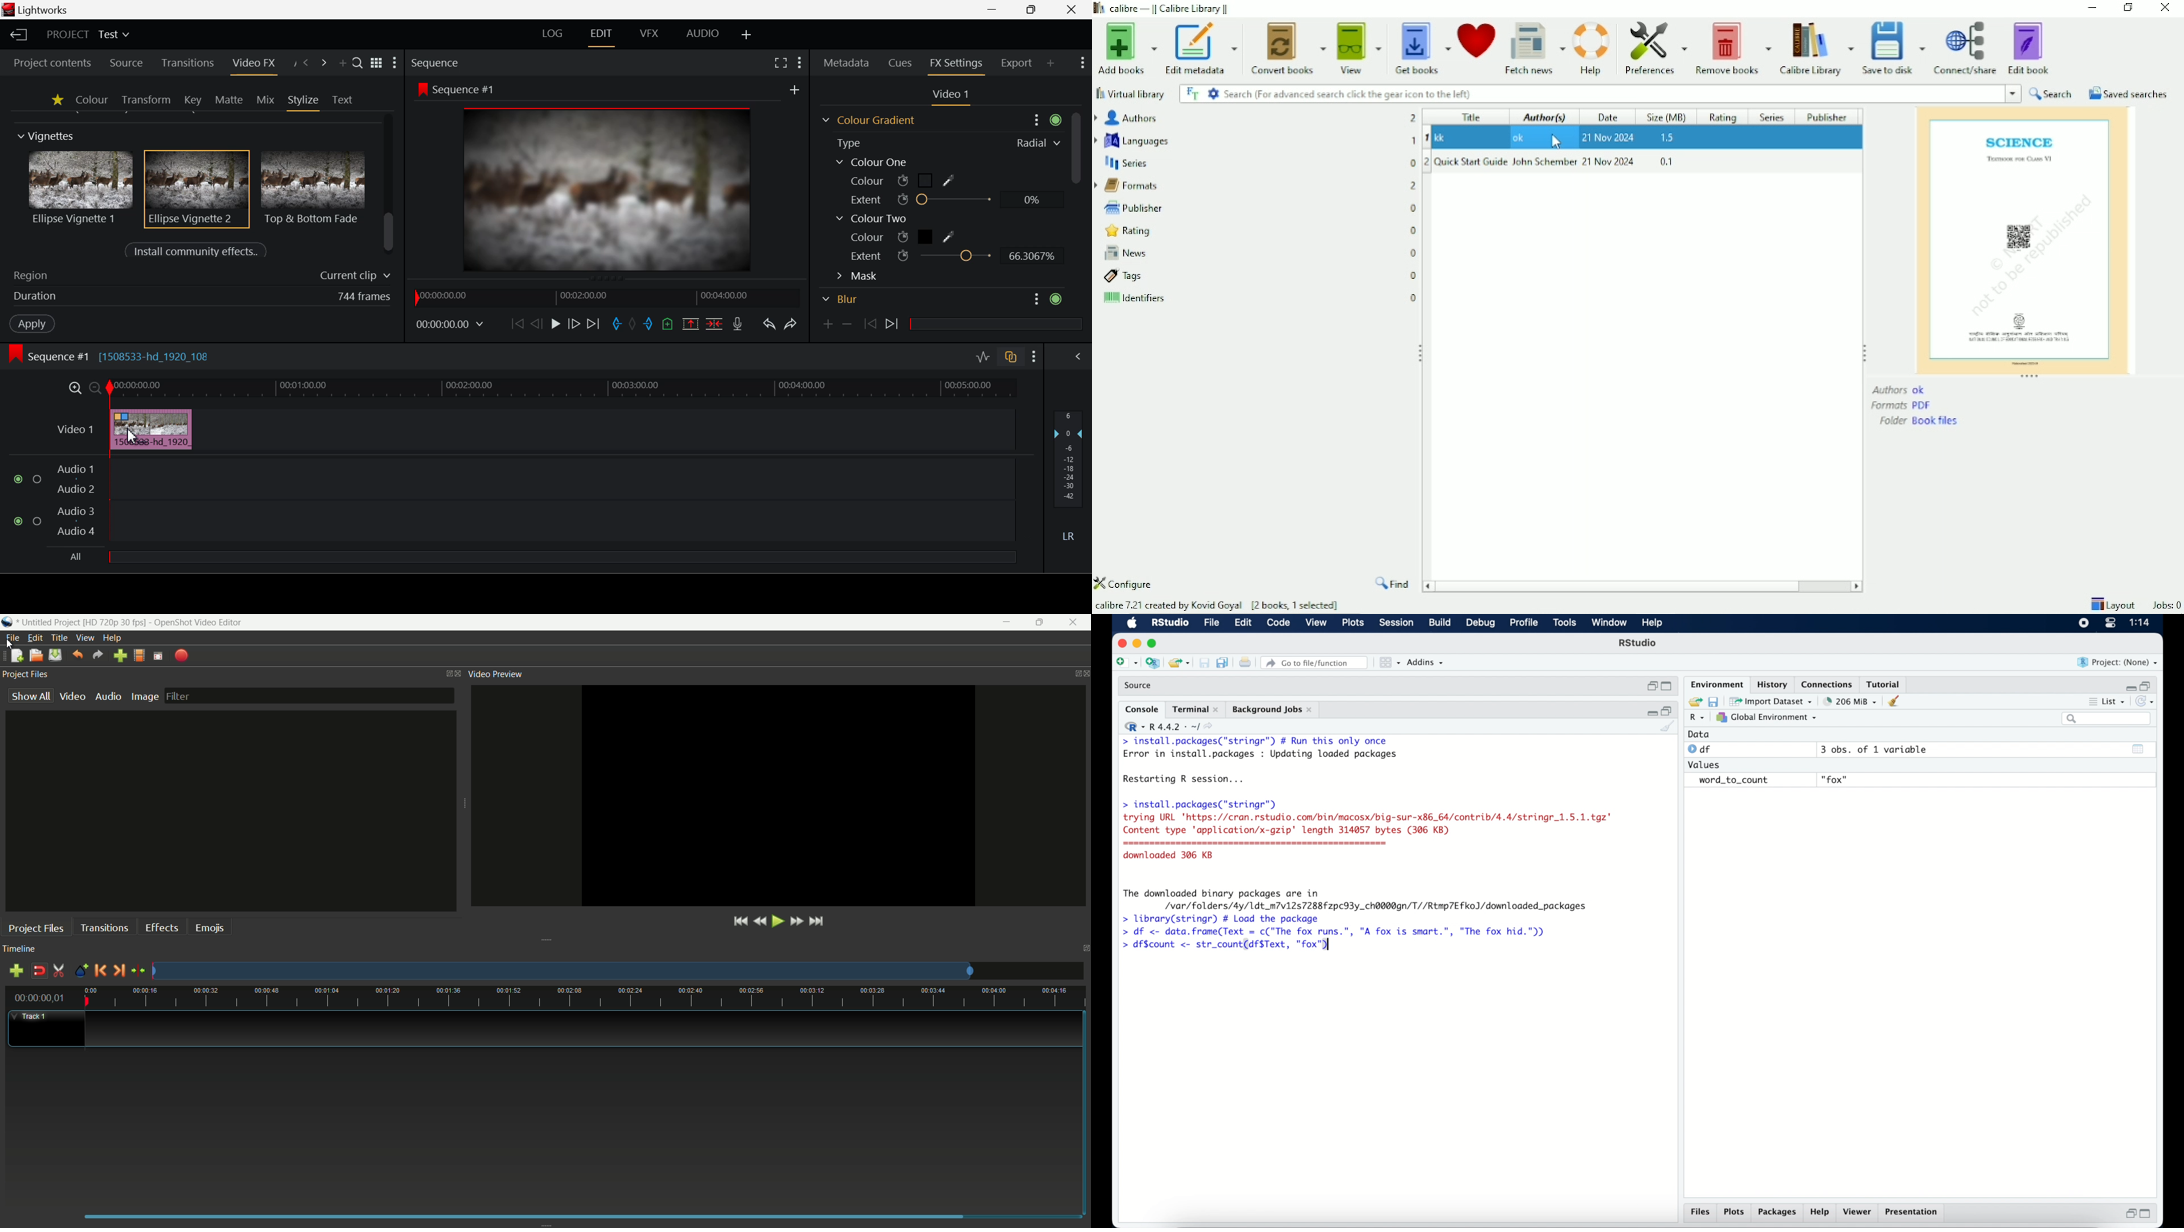  What do you see at coordinates (2147, 702) in the screenshot?
I see `refresh` at bounding box center [2147, 702].